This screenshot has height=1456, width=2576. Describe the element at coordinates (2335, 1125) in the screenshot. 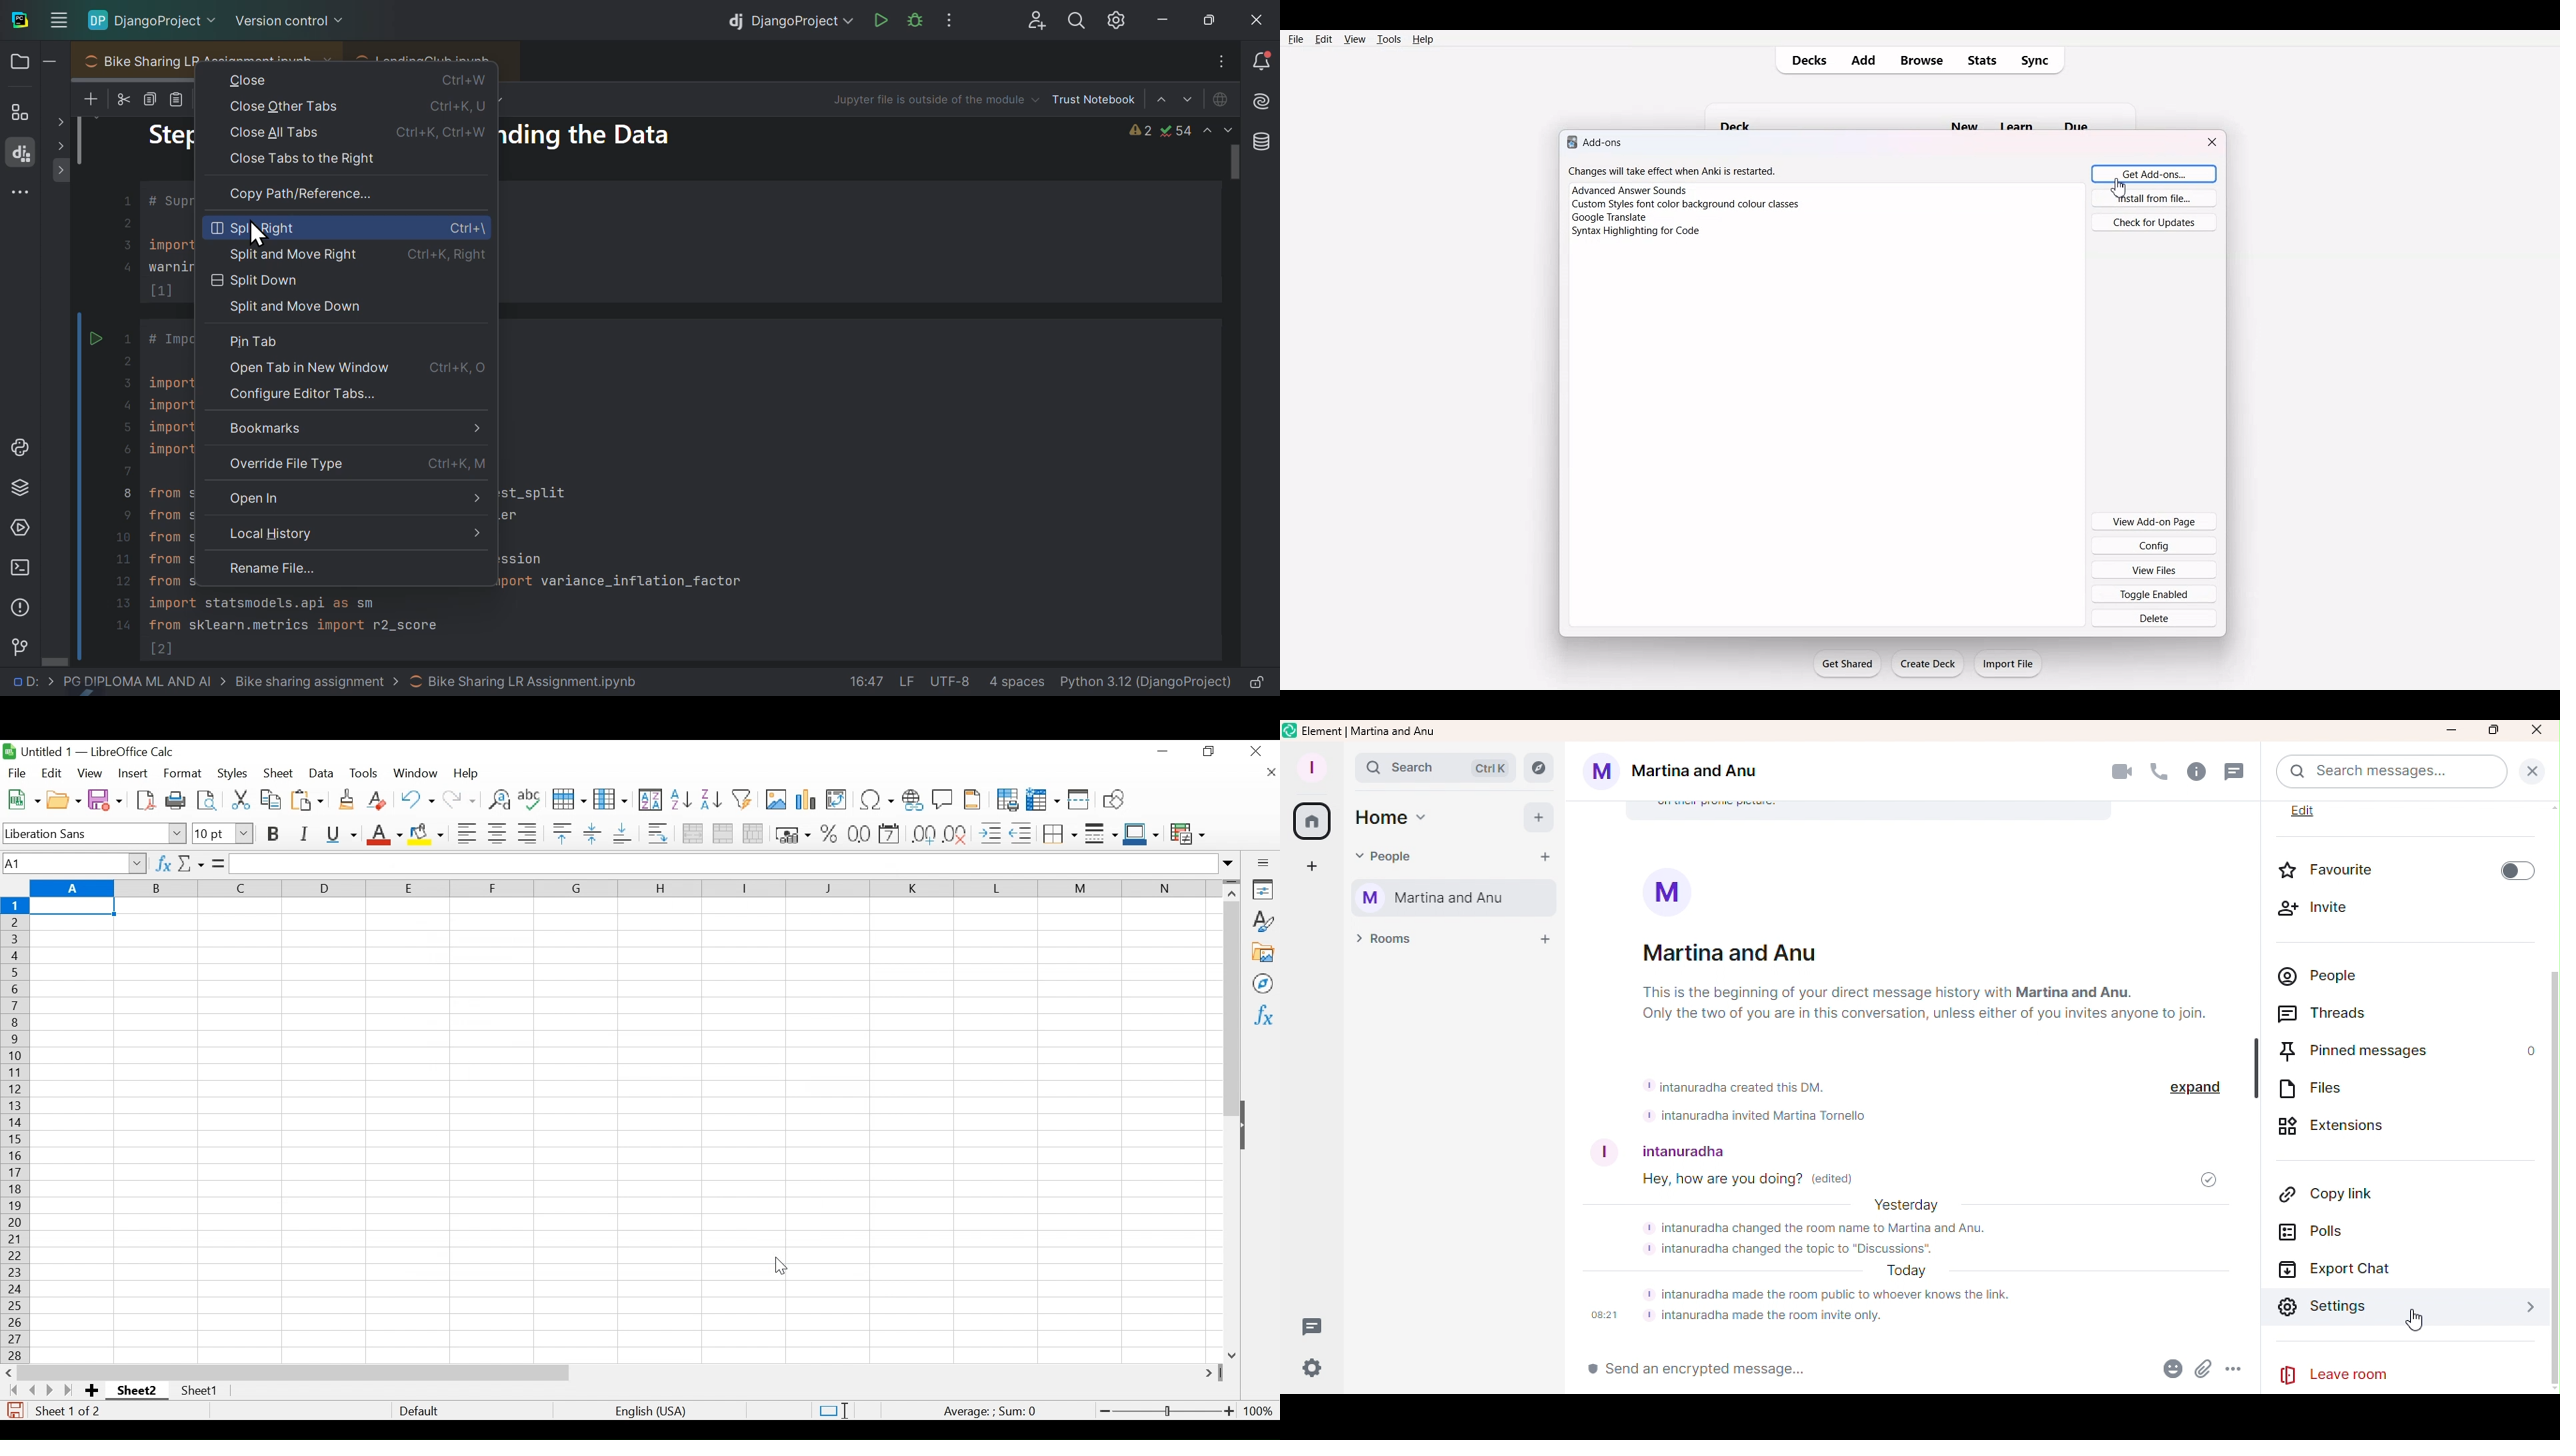

I see `Extensions` at that location.